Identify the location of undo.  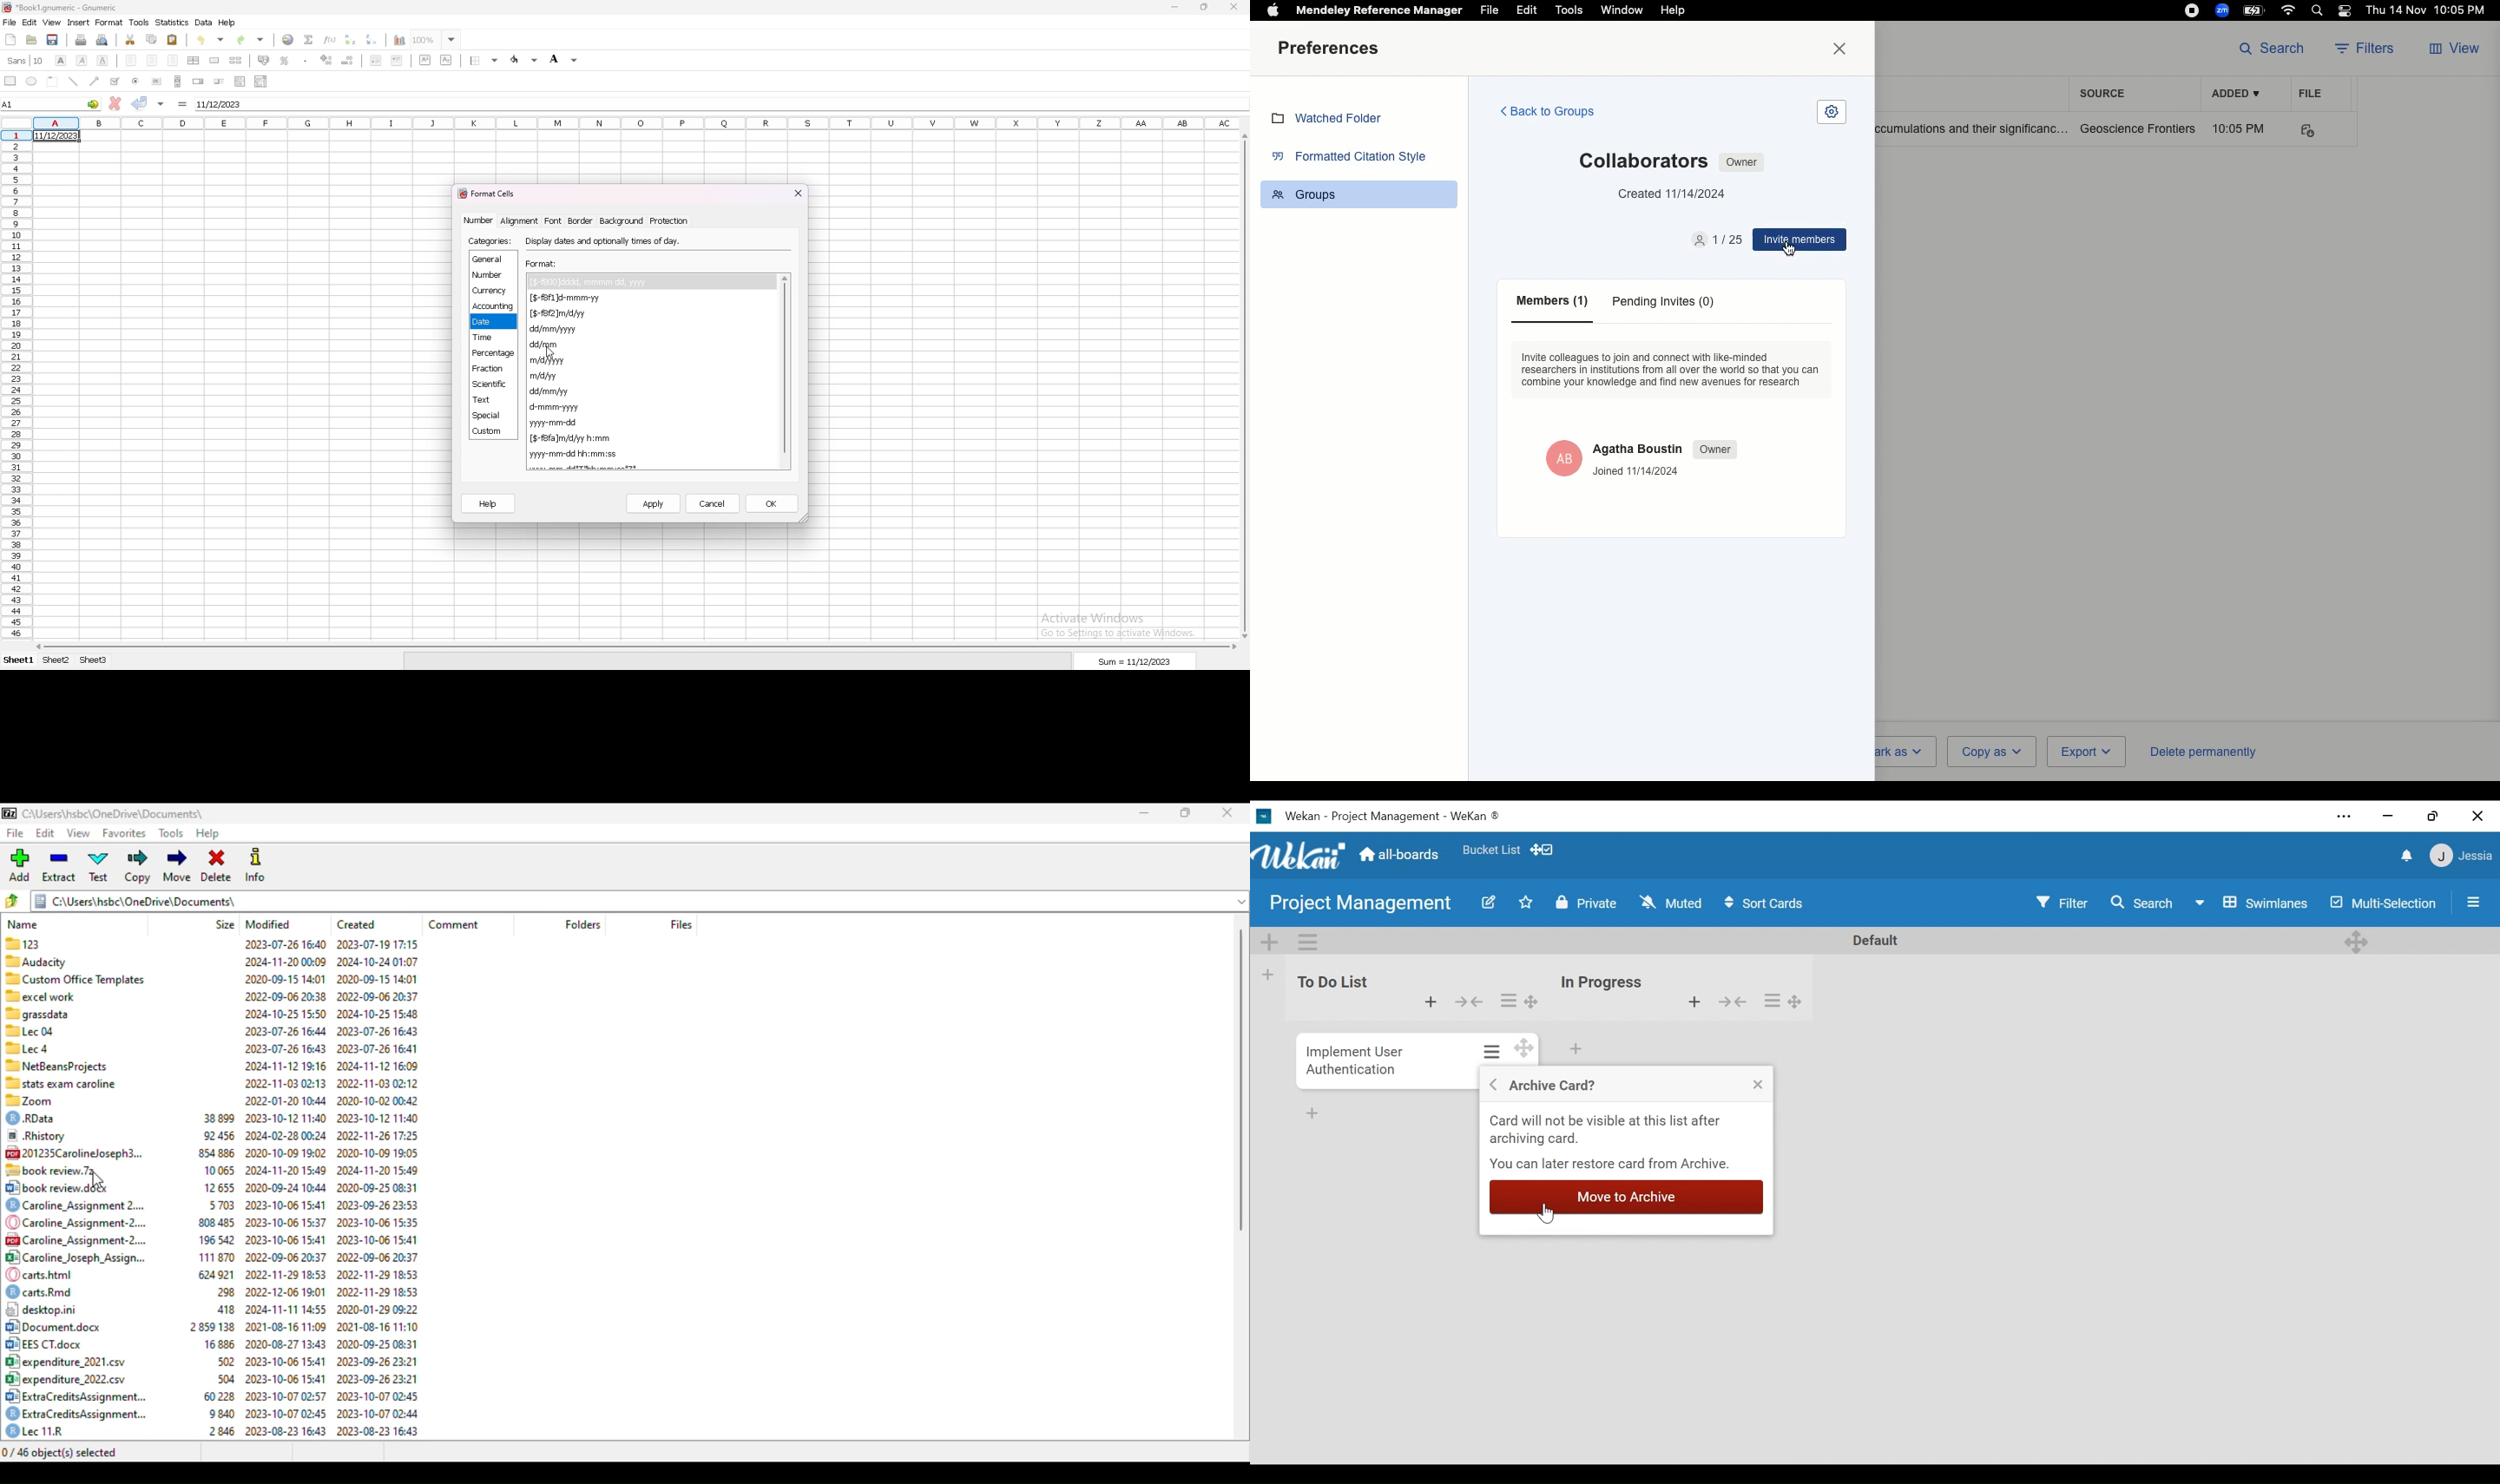
(211, 40).